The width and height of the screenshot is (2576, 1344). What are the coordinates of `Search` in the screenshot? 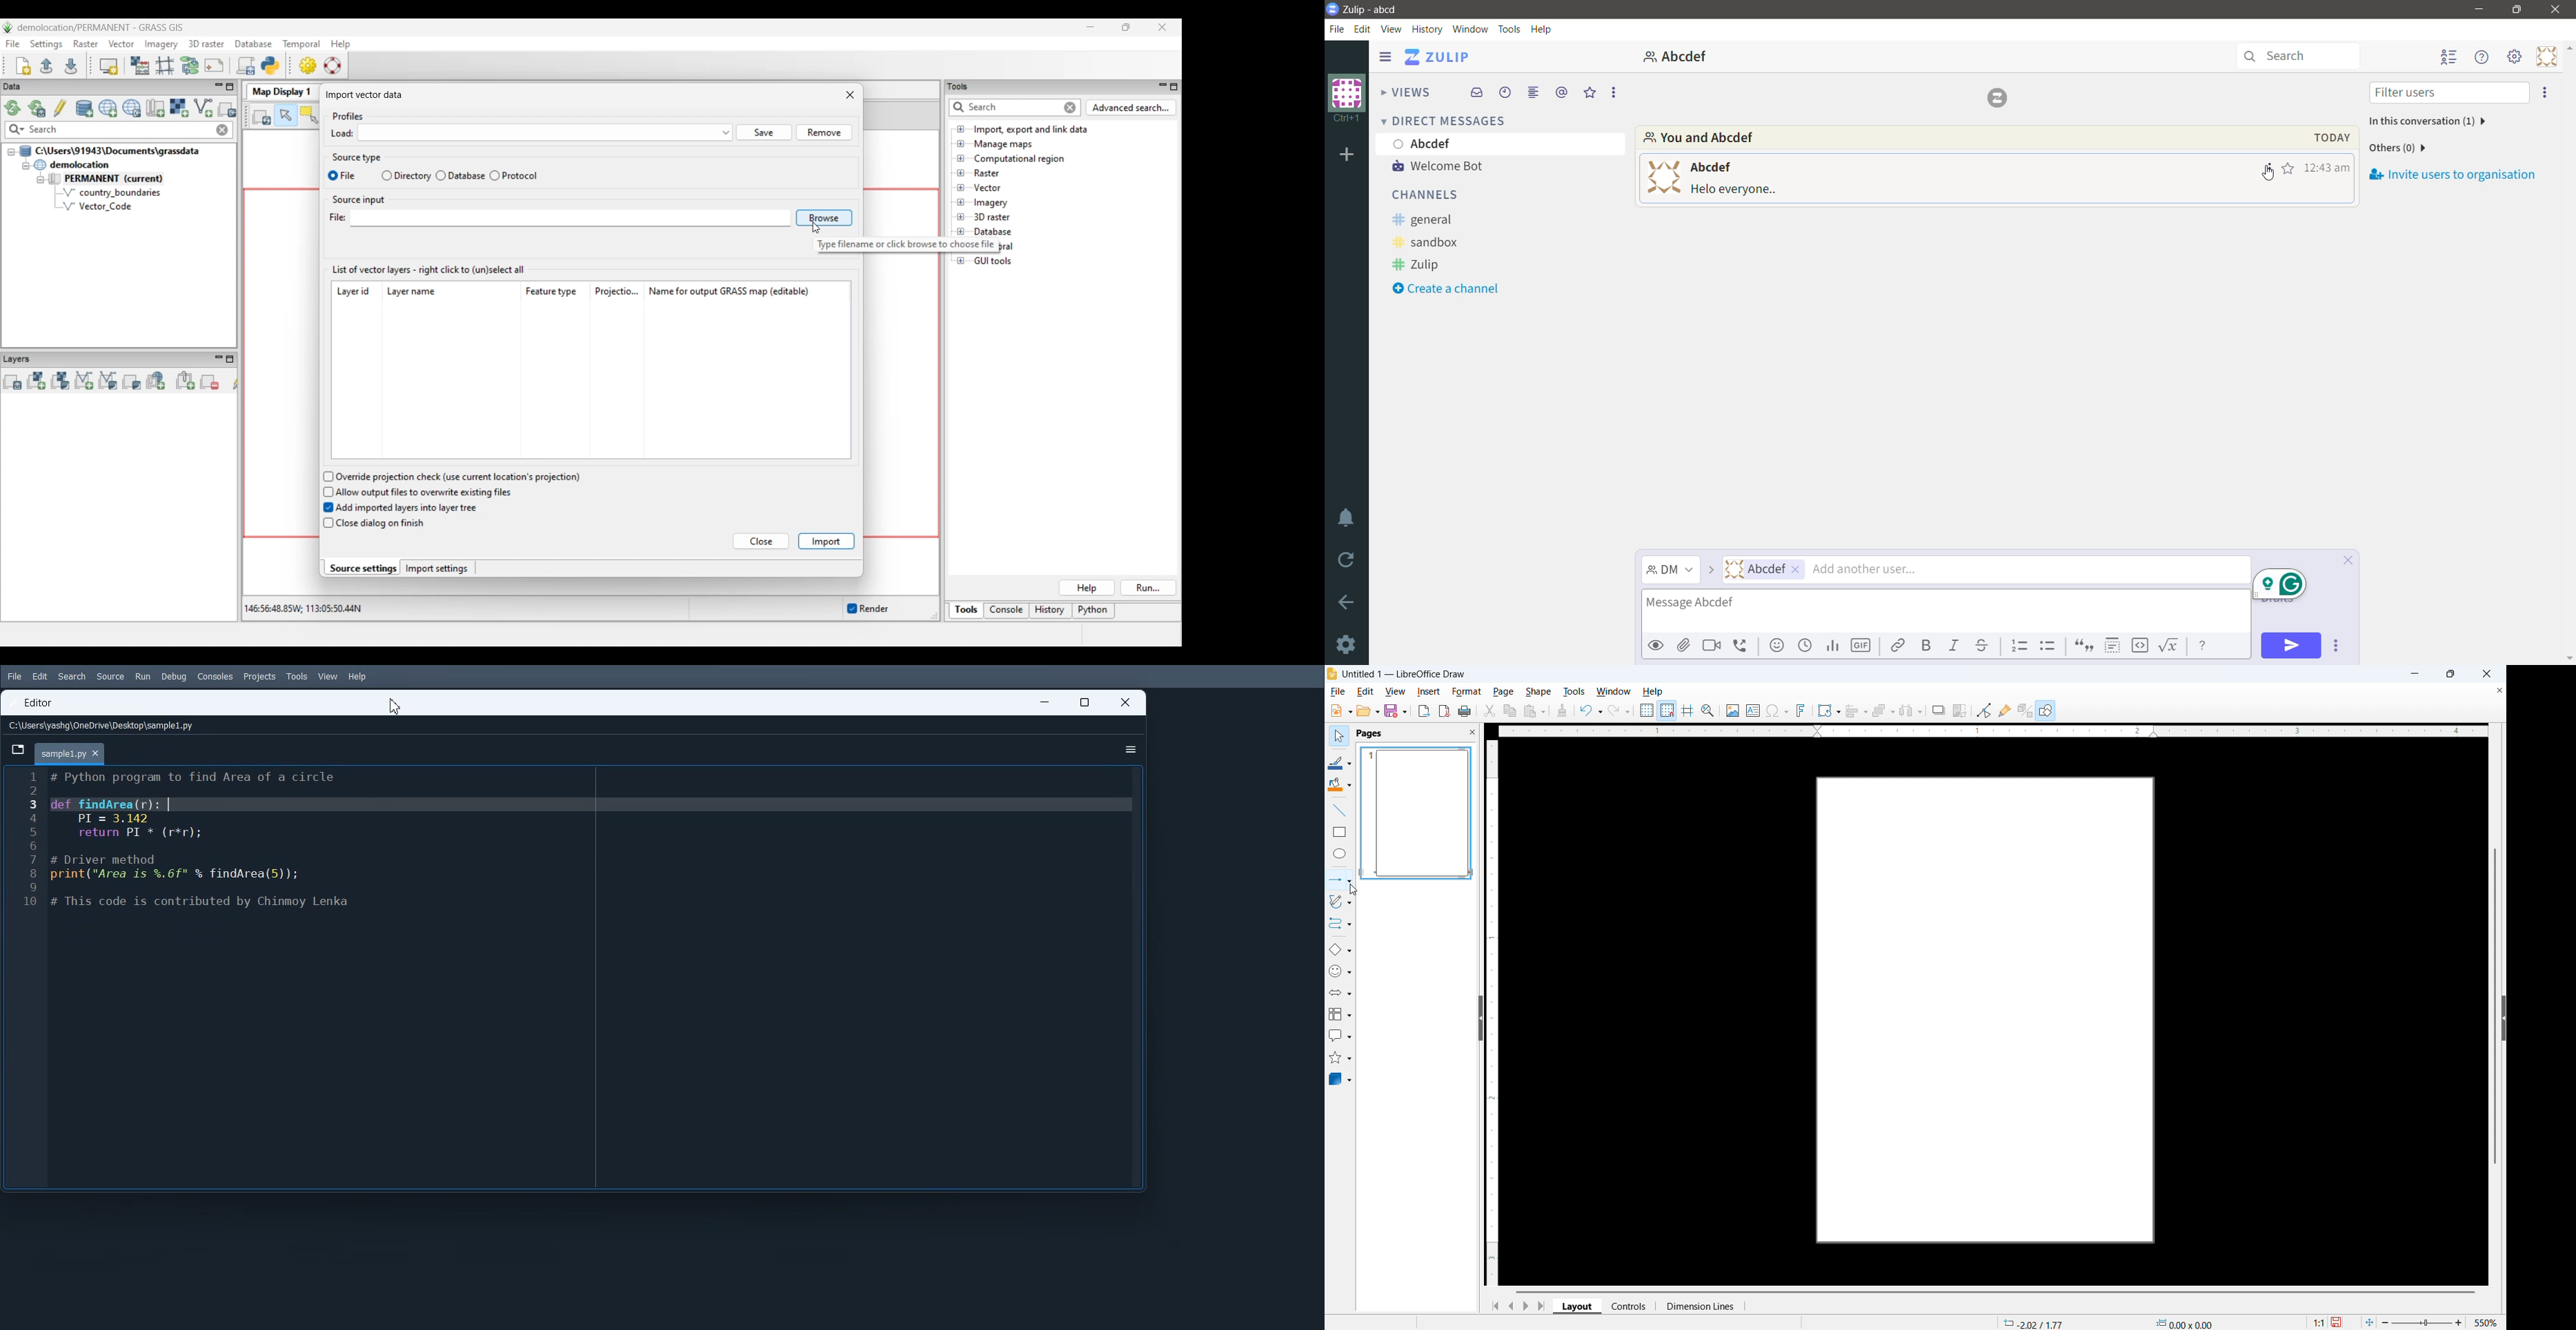 It's located at (2298, 57).